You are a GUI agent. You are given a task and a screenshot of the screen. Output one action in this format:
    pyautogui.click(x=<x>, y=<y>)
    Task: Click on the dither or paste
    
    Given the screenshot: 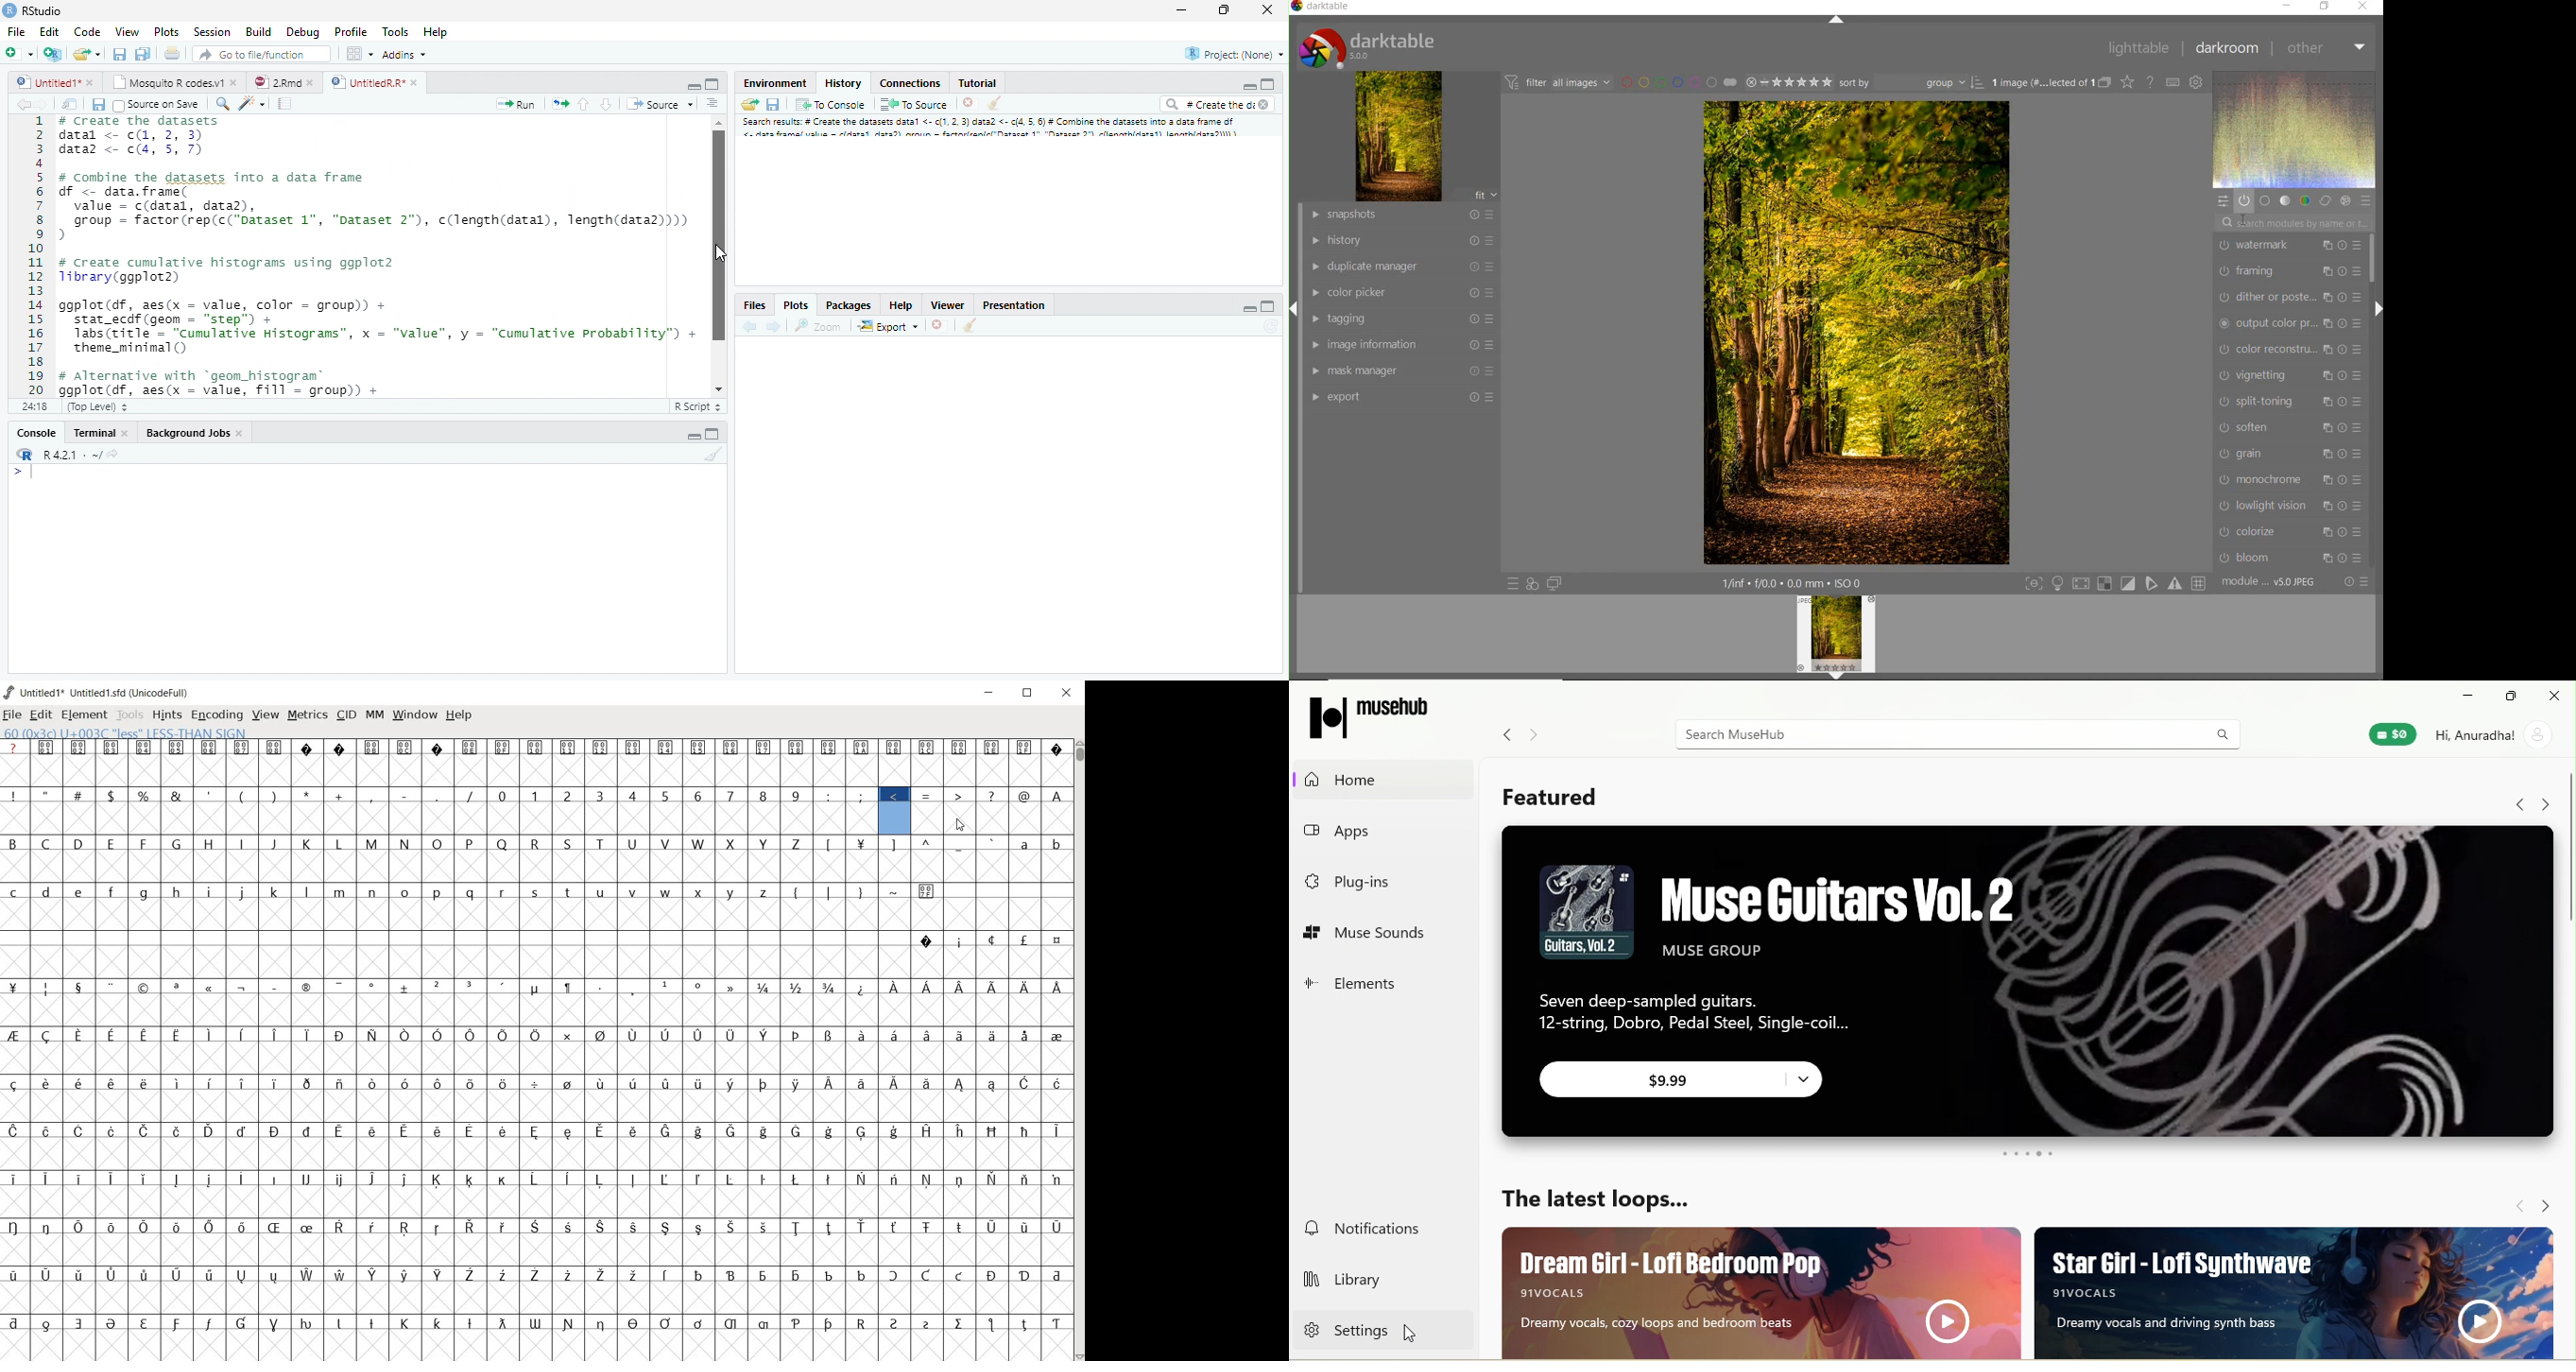 What is the action you would take?
    pyautogui.click(x=2290, y=298)
    